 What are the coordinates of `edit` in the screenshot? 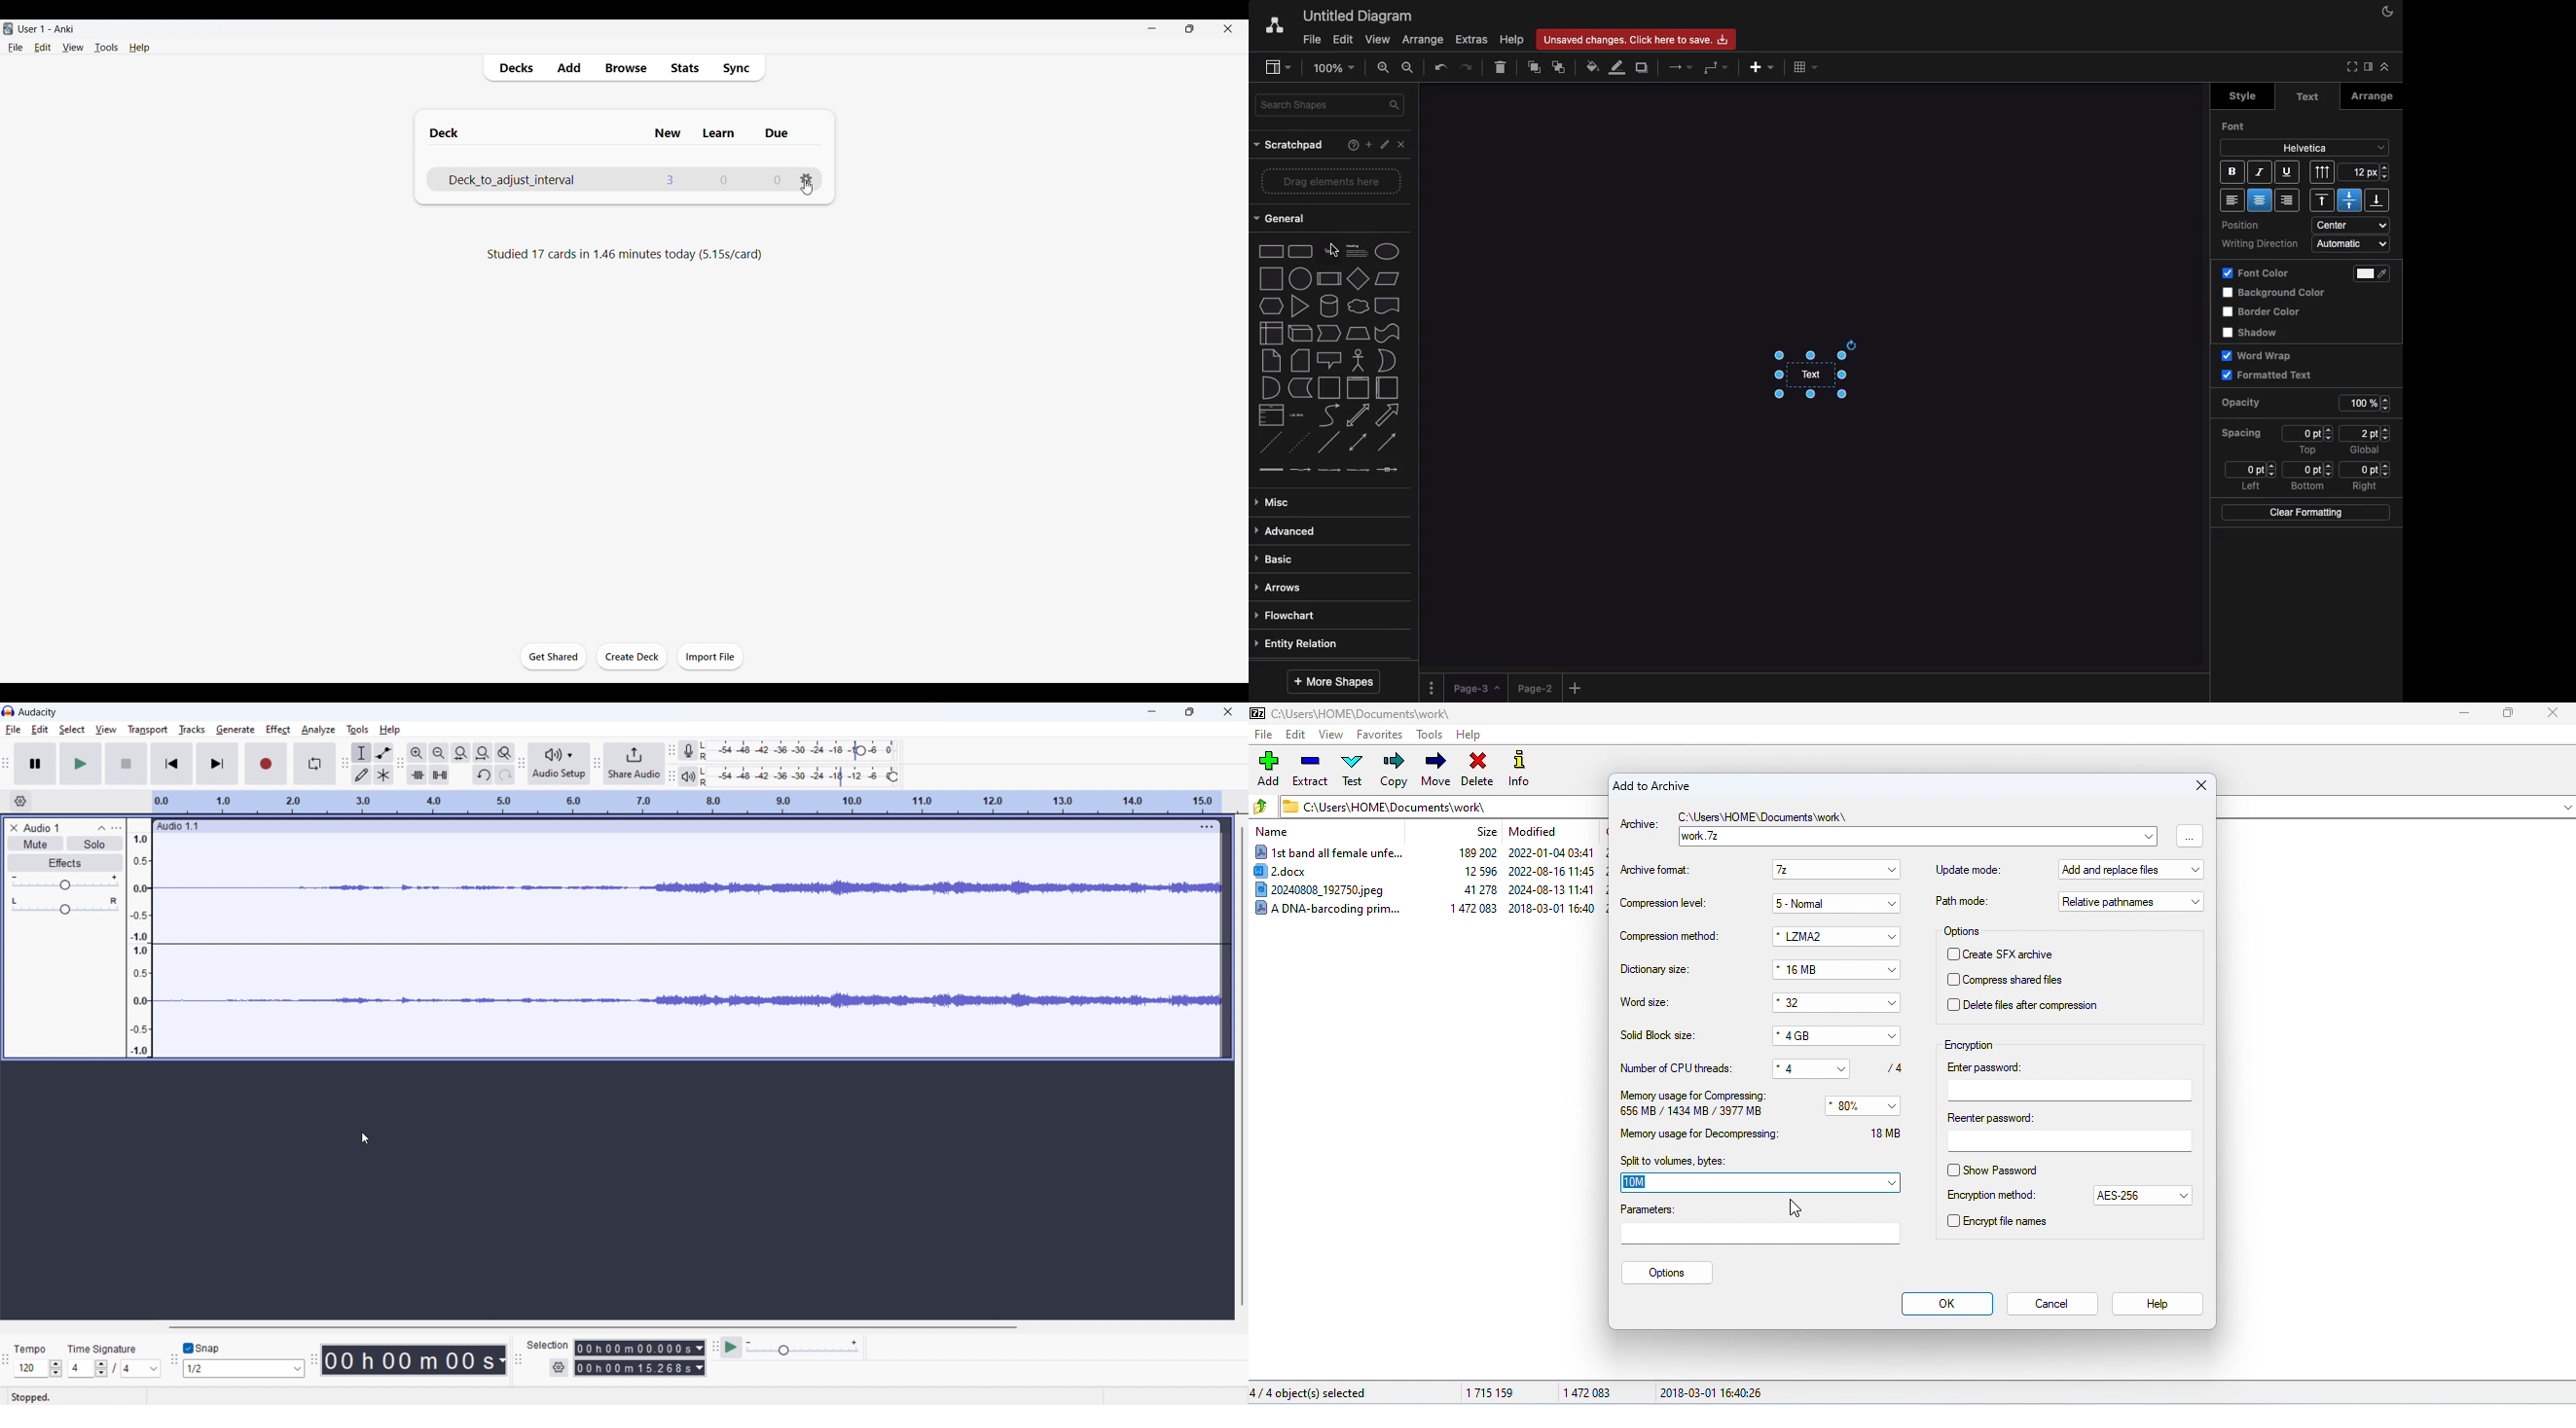 It's located at (1296, 735).